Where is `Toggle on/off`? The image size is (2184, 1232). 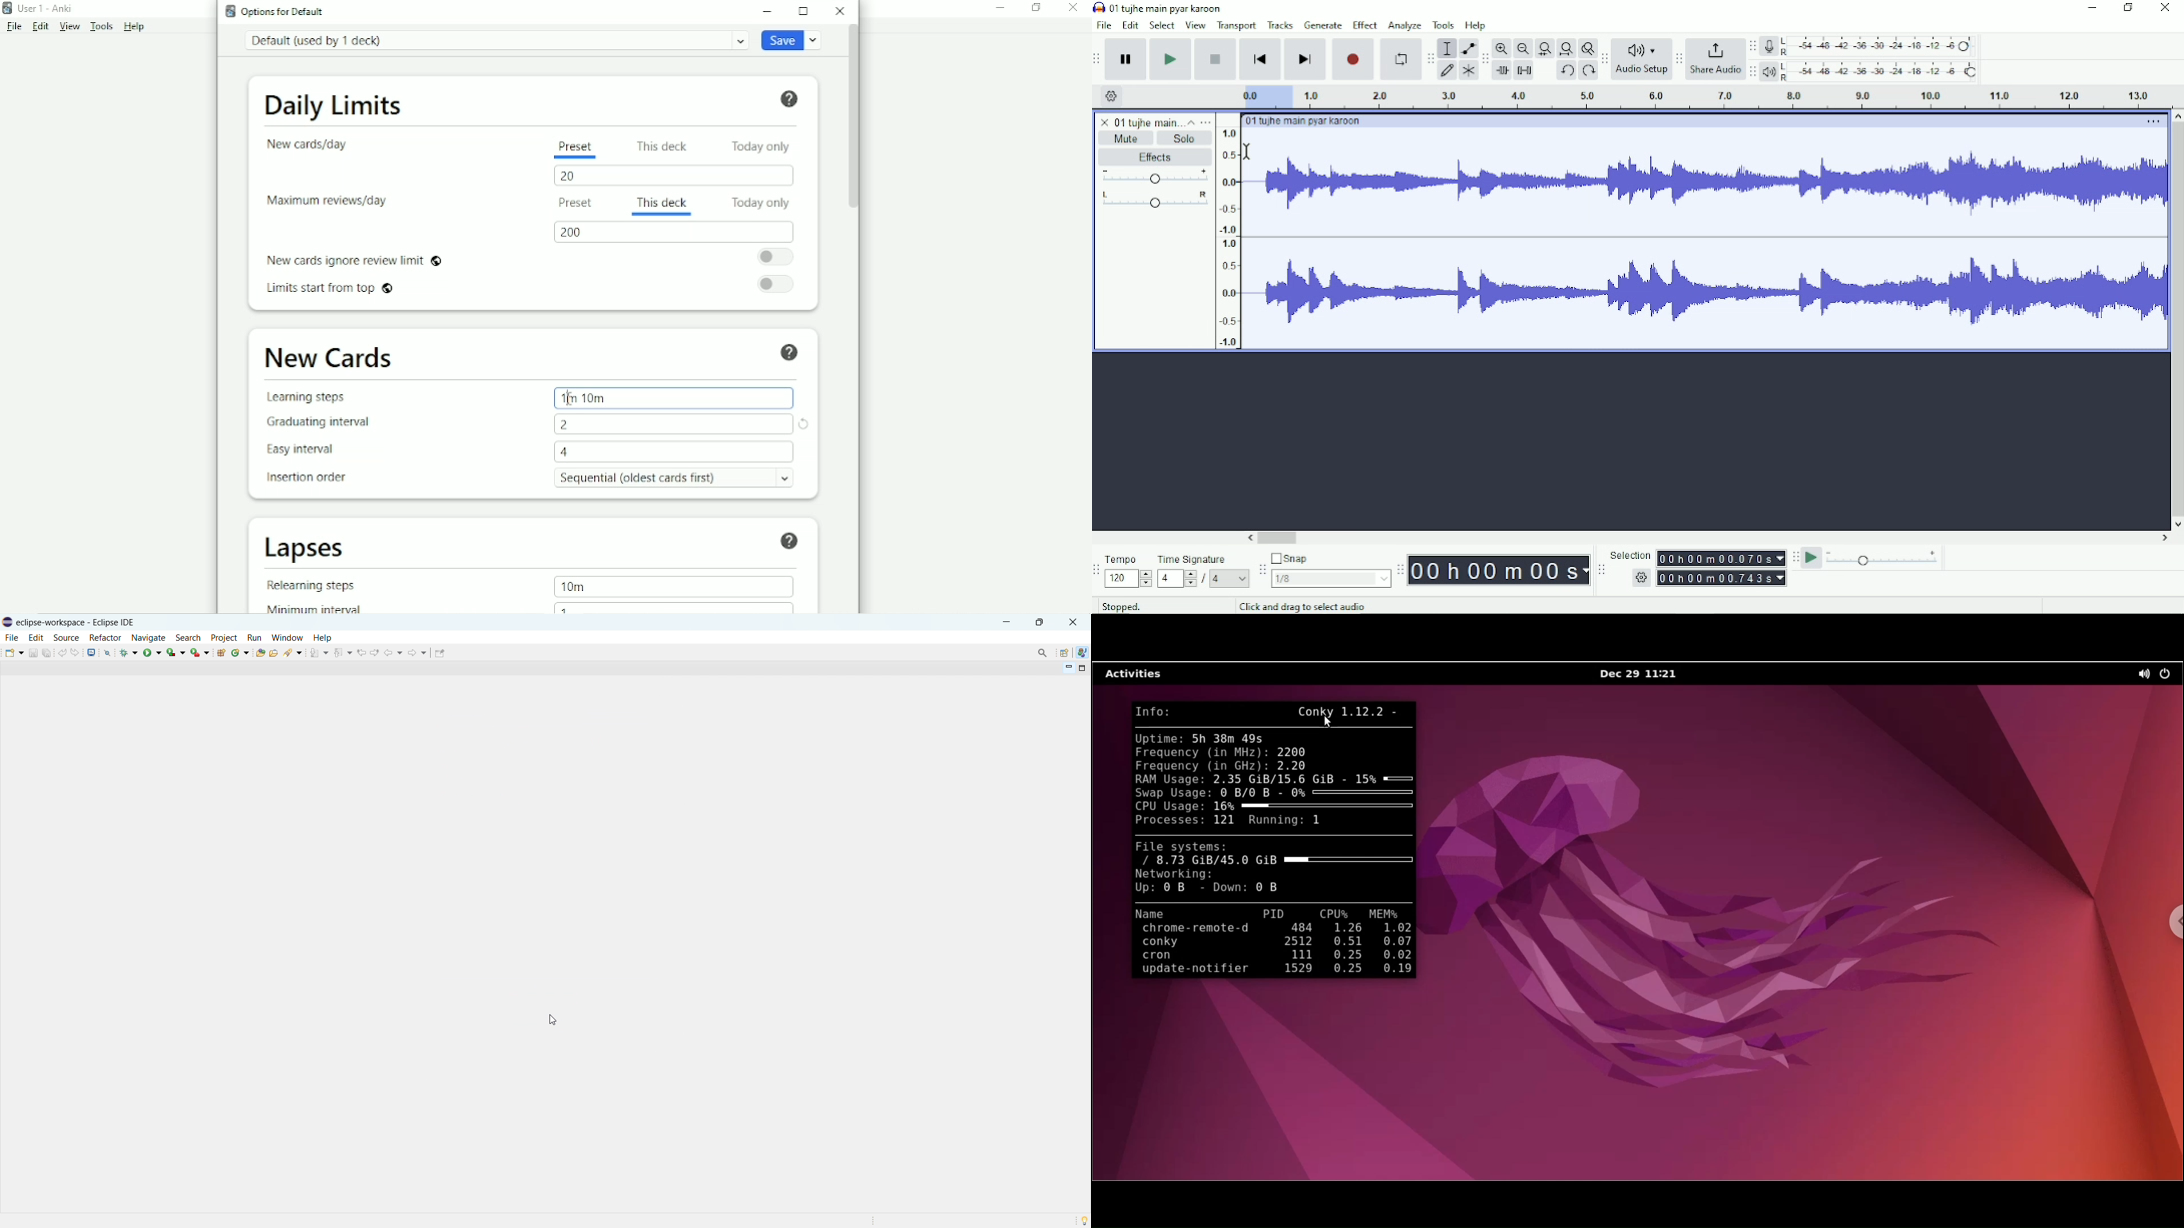
Toggle on/off is located at coordinates (775, 256).